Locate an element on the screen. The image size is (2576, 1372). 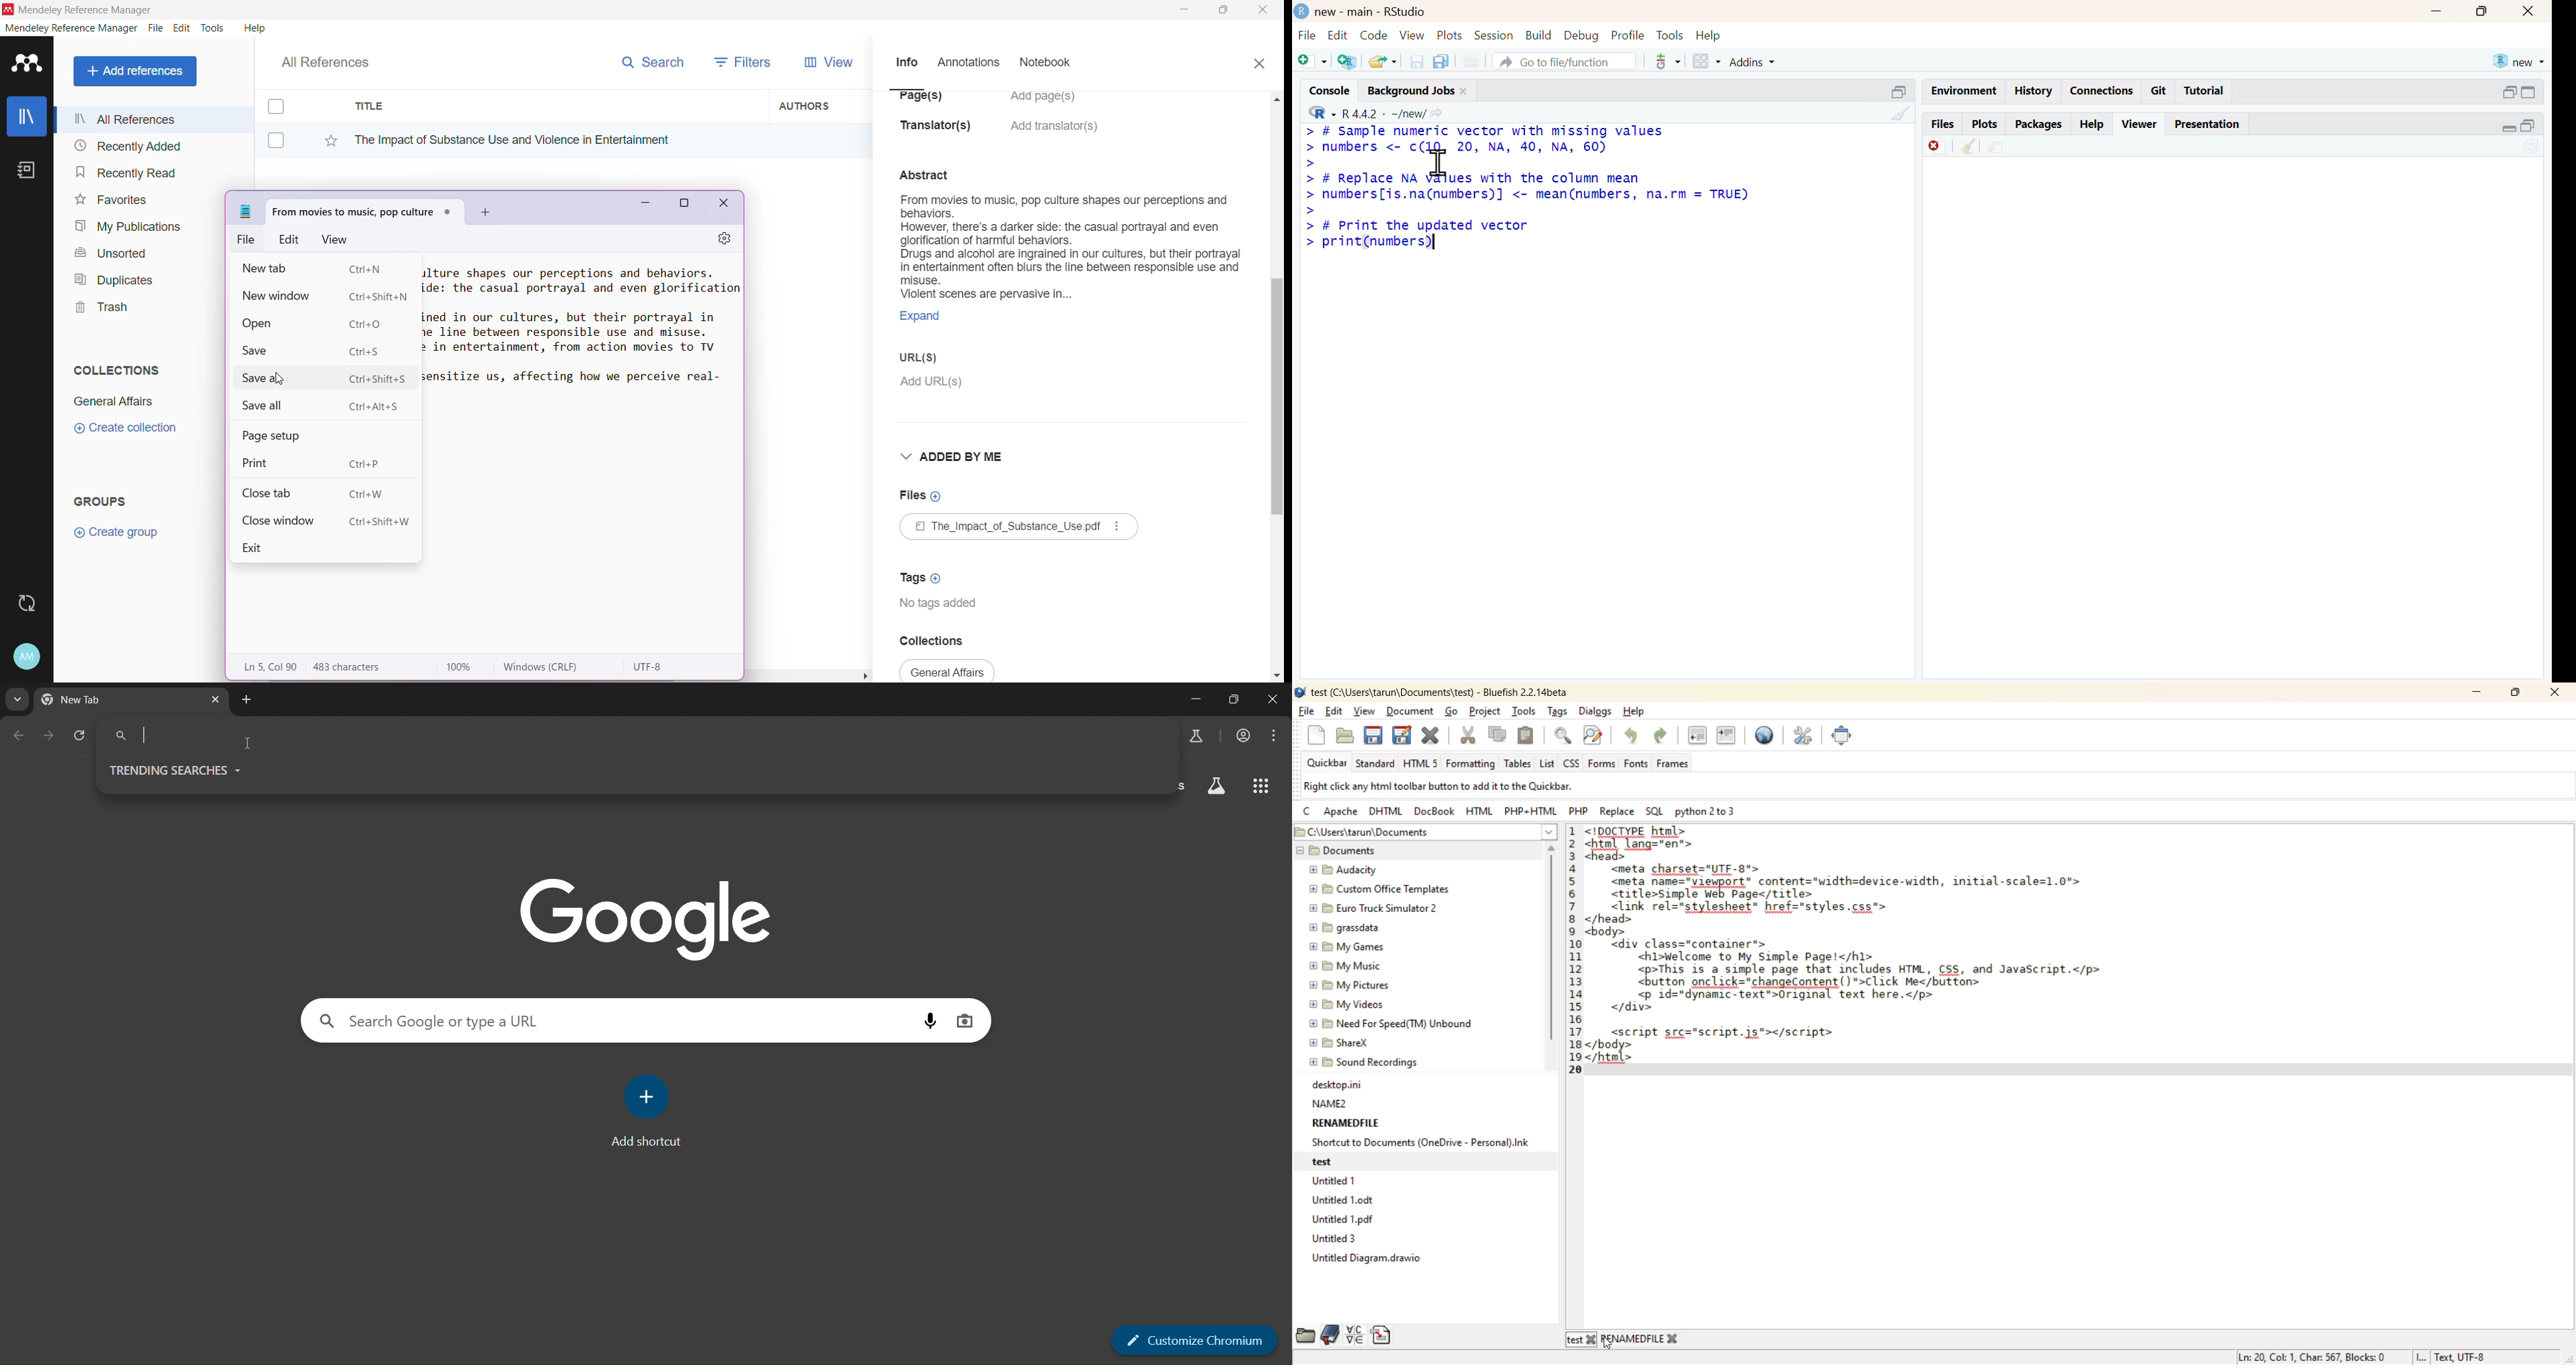
minimise is located at coordinates (2438, 10).